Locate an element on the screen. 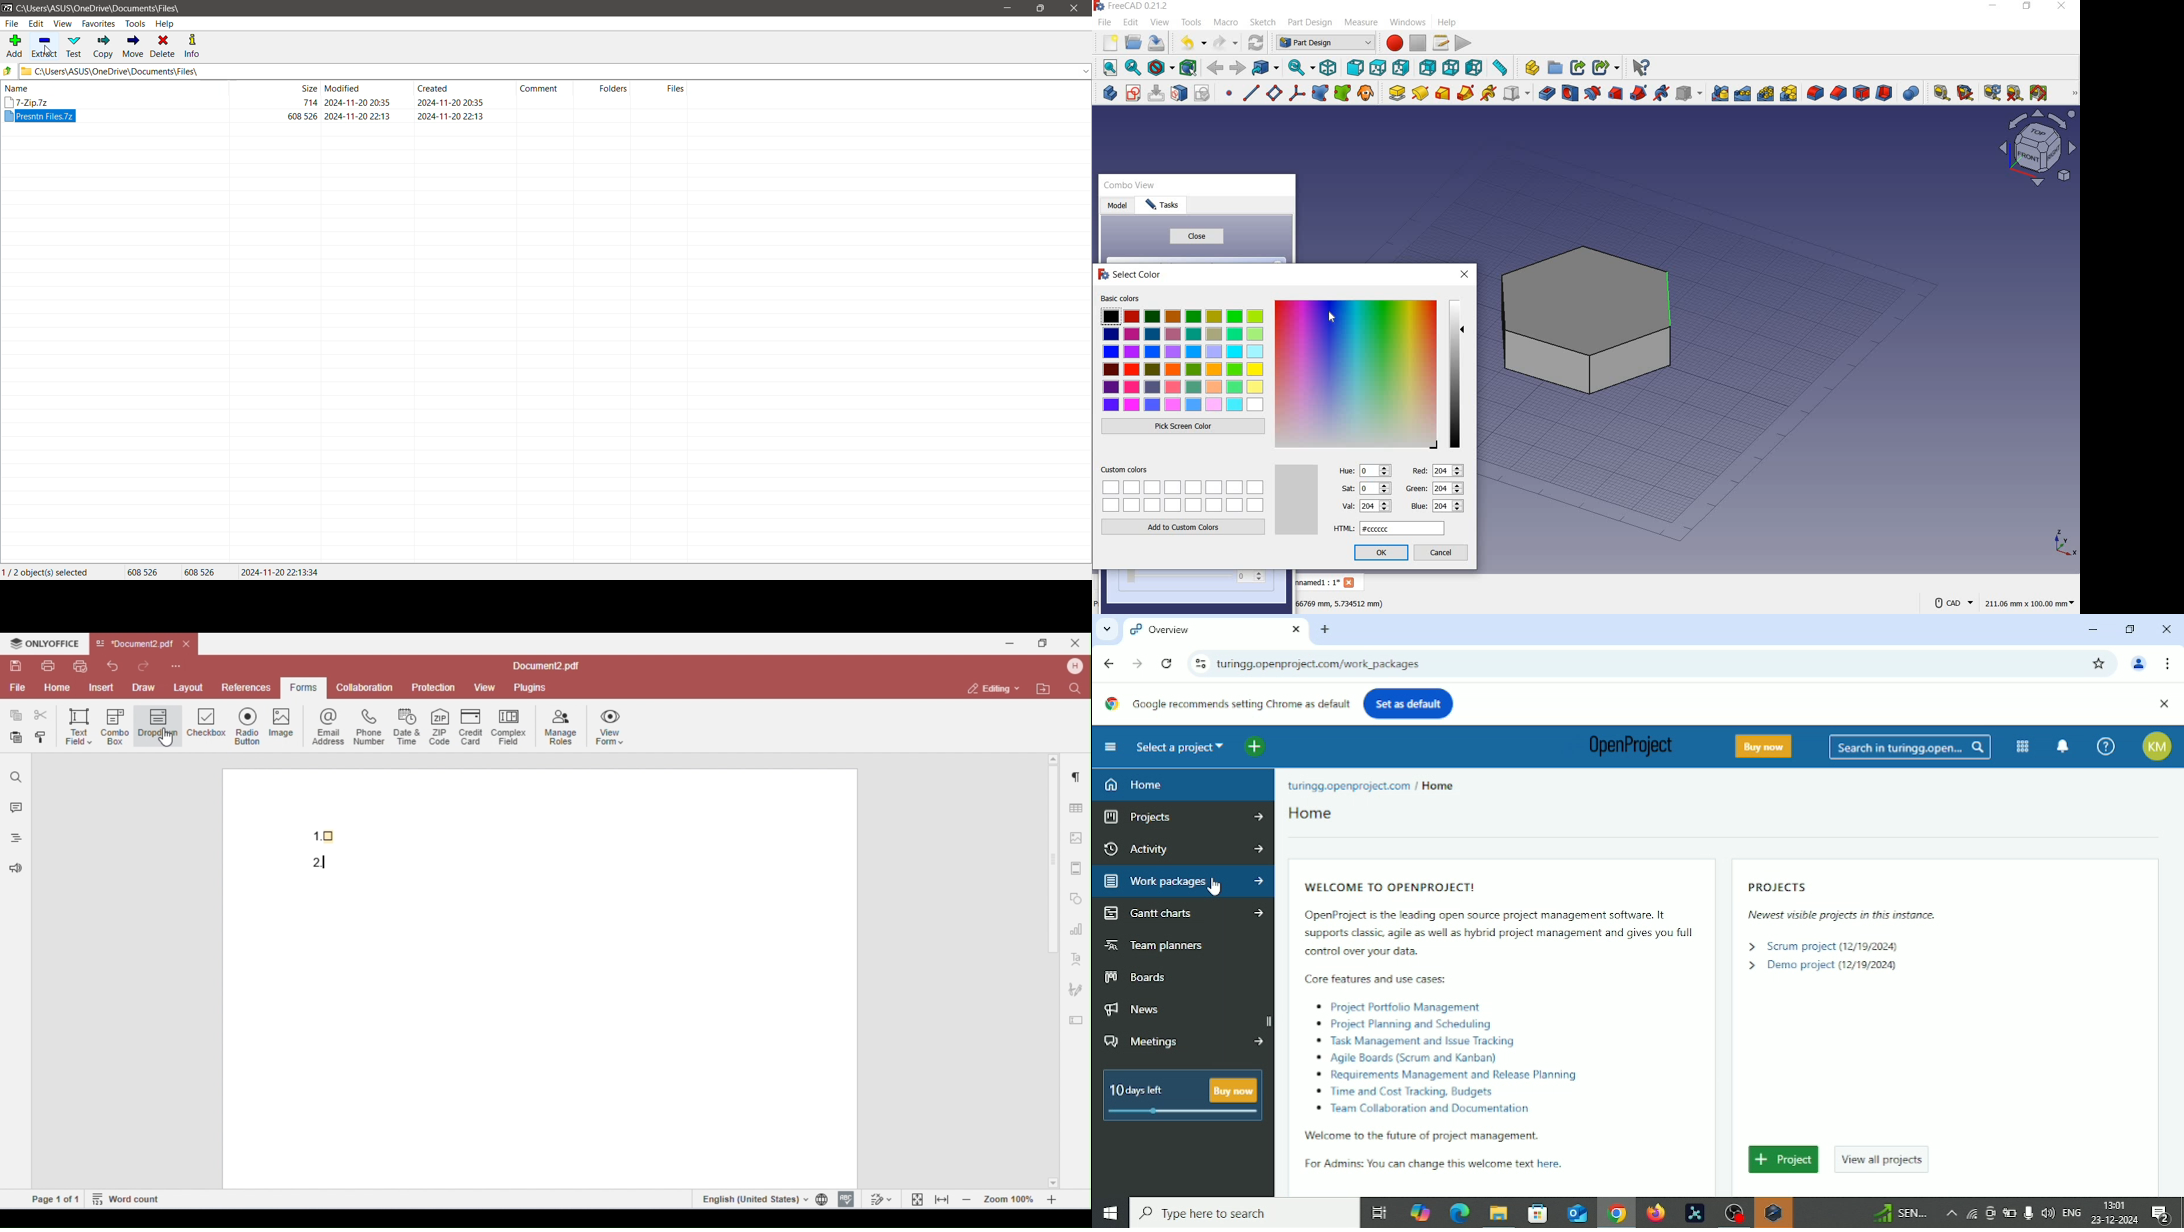  size is located at coordinates (307, 88).